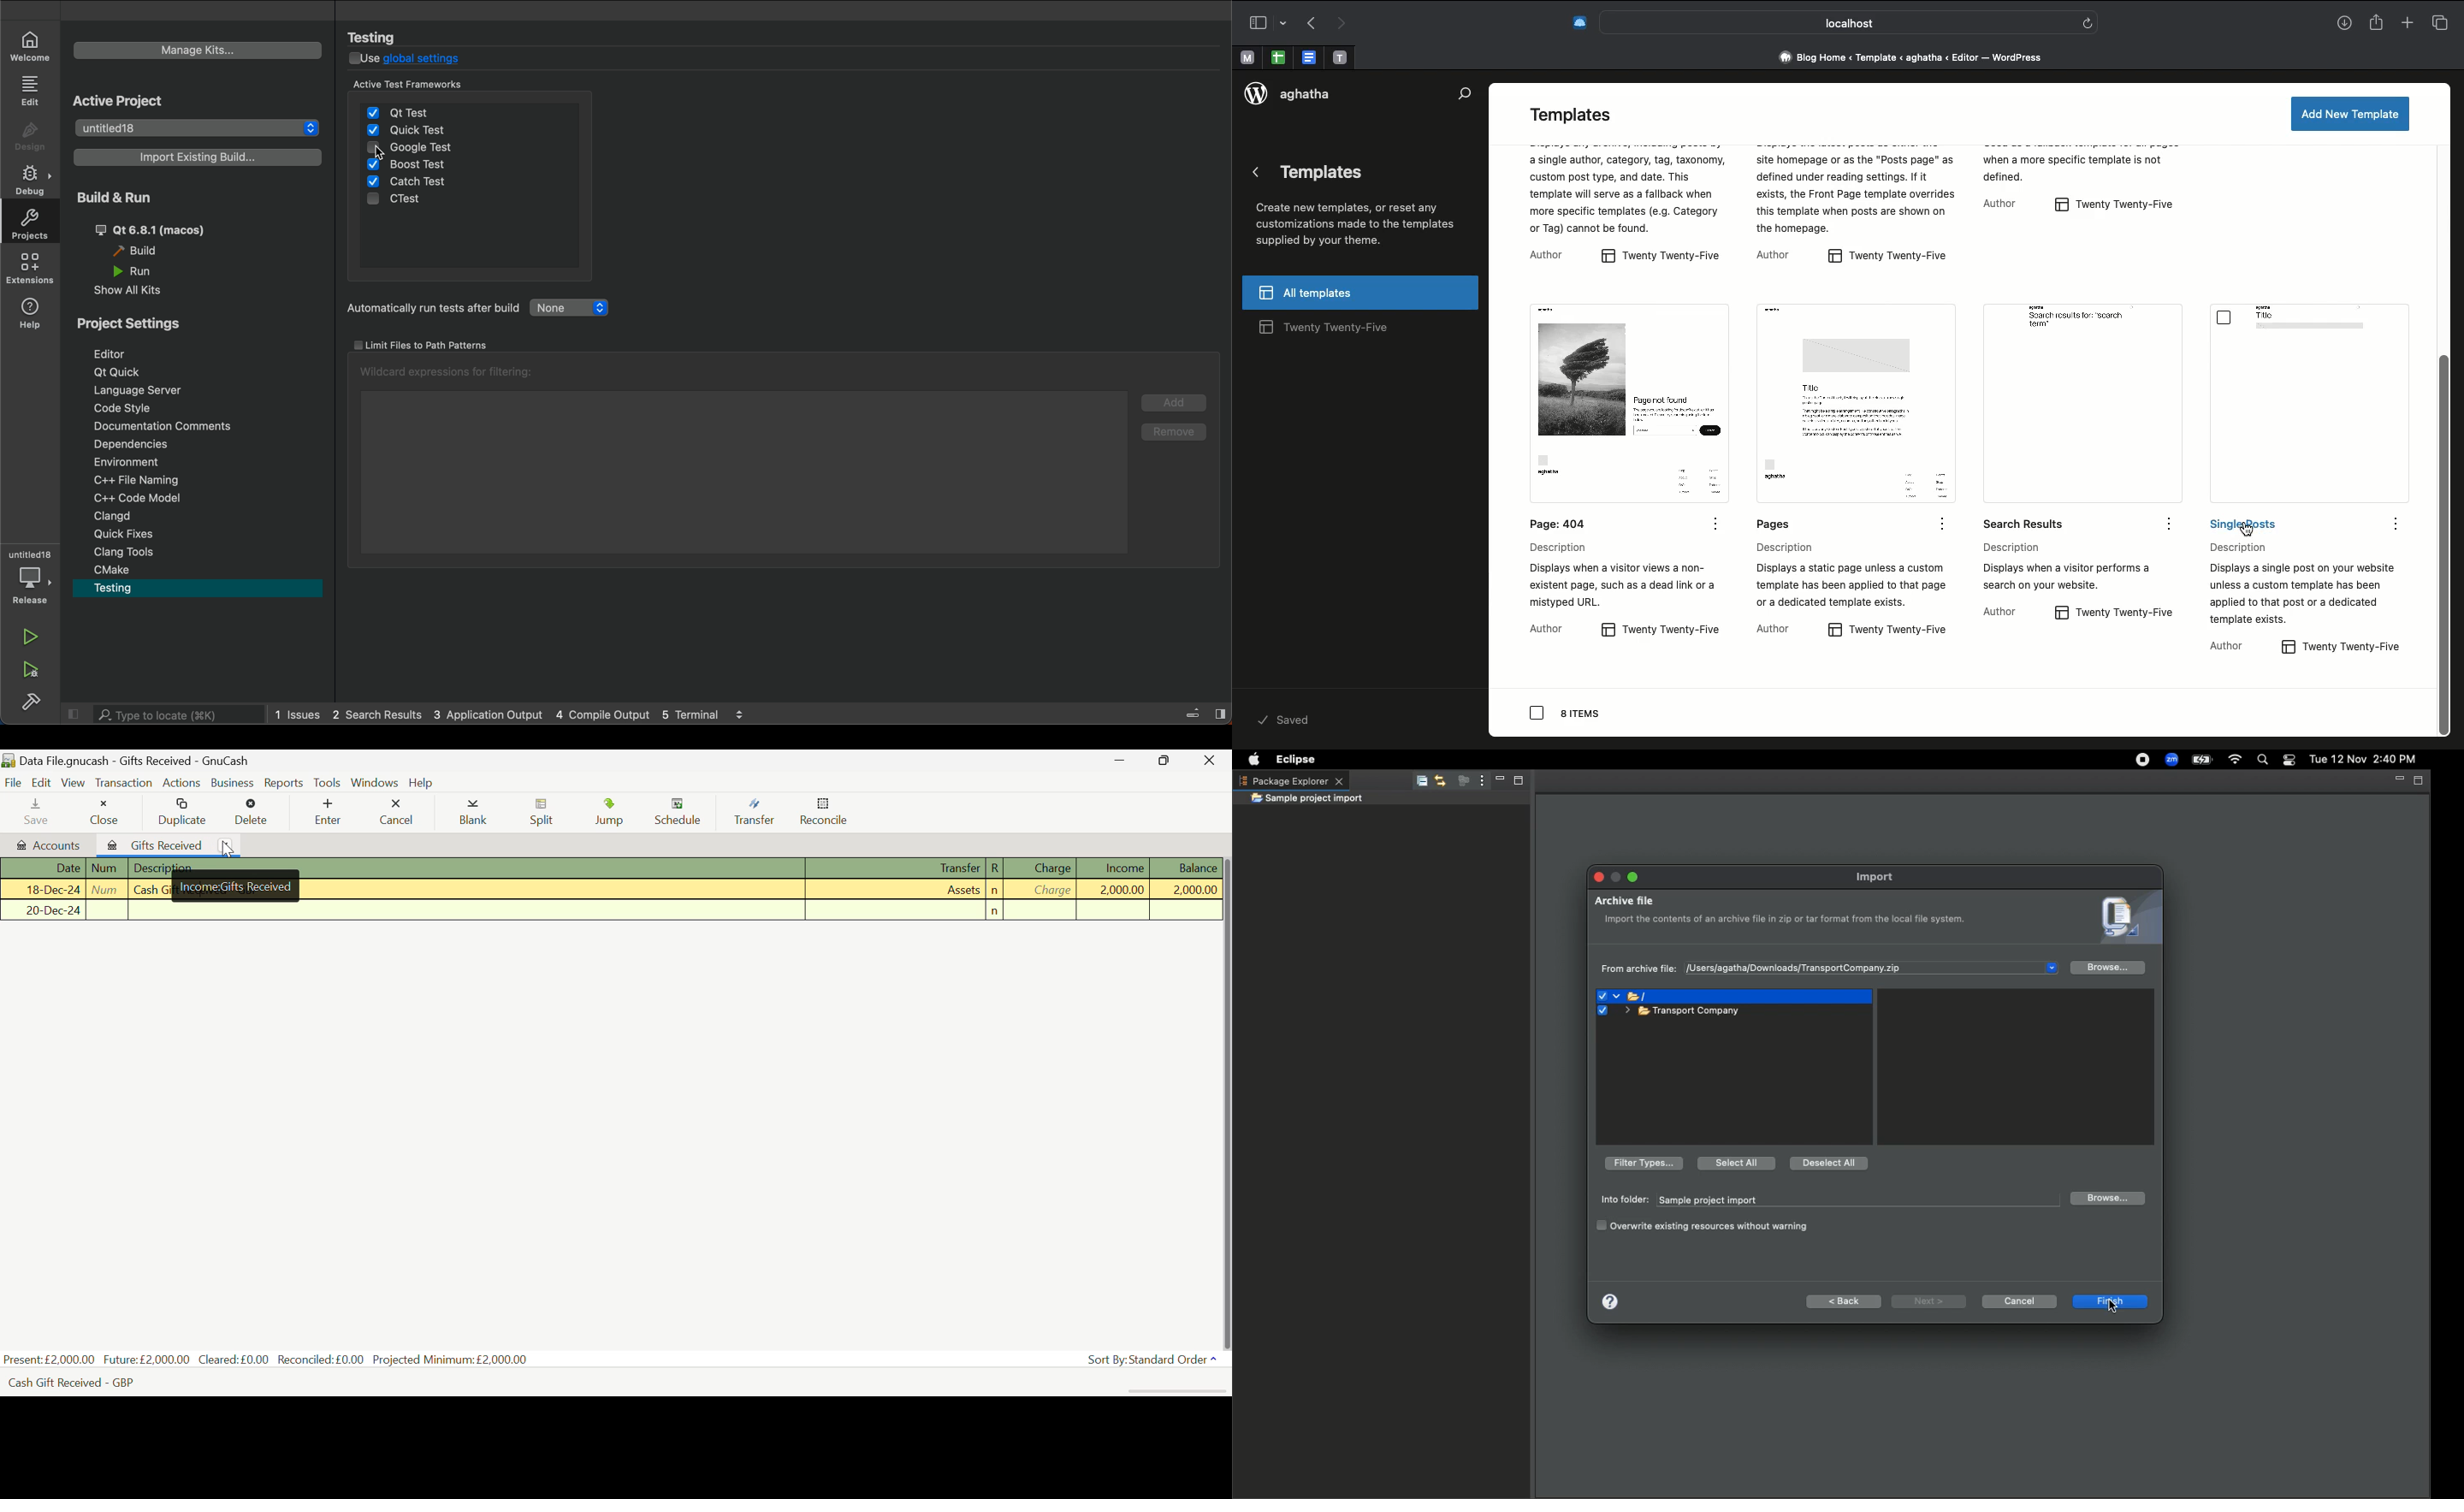 This screenshot has height=1512, width=2464. Describe the element at coordinates (2261, 760) in the screenshot. I see `Search` at that location.